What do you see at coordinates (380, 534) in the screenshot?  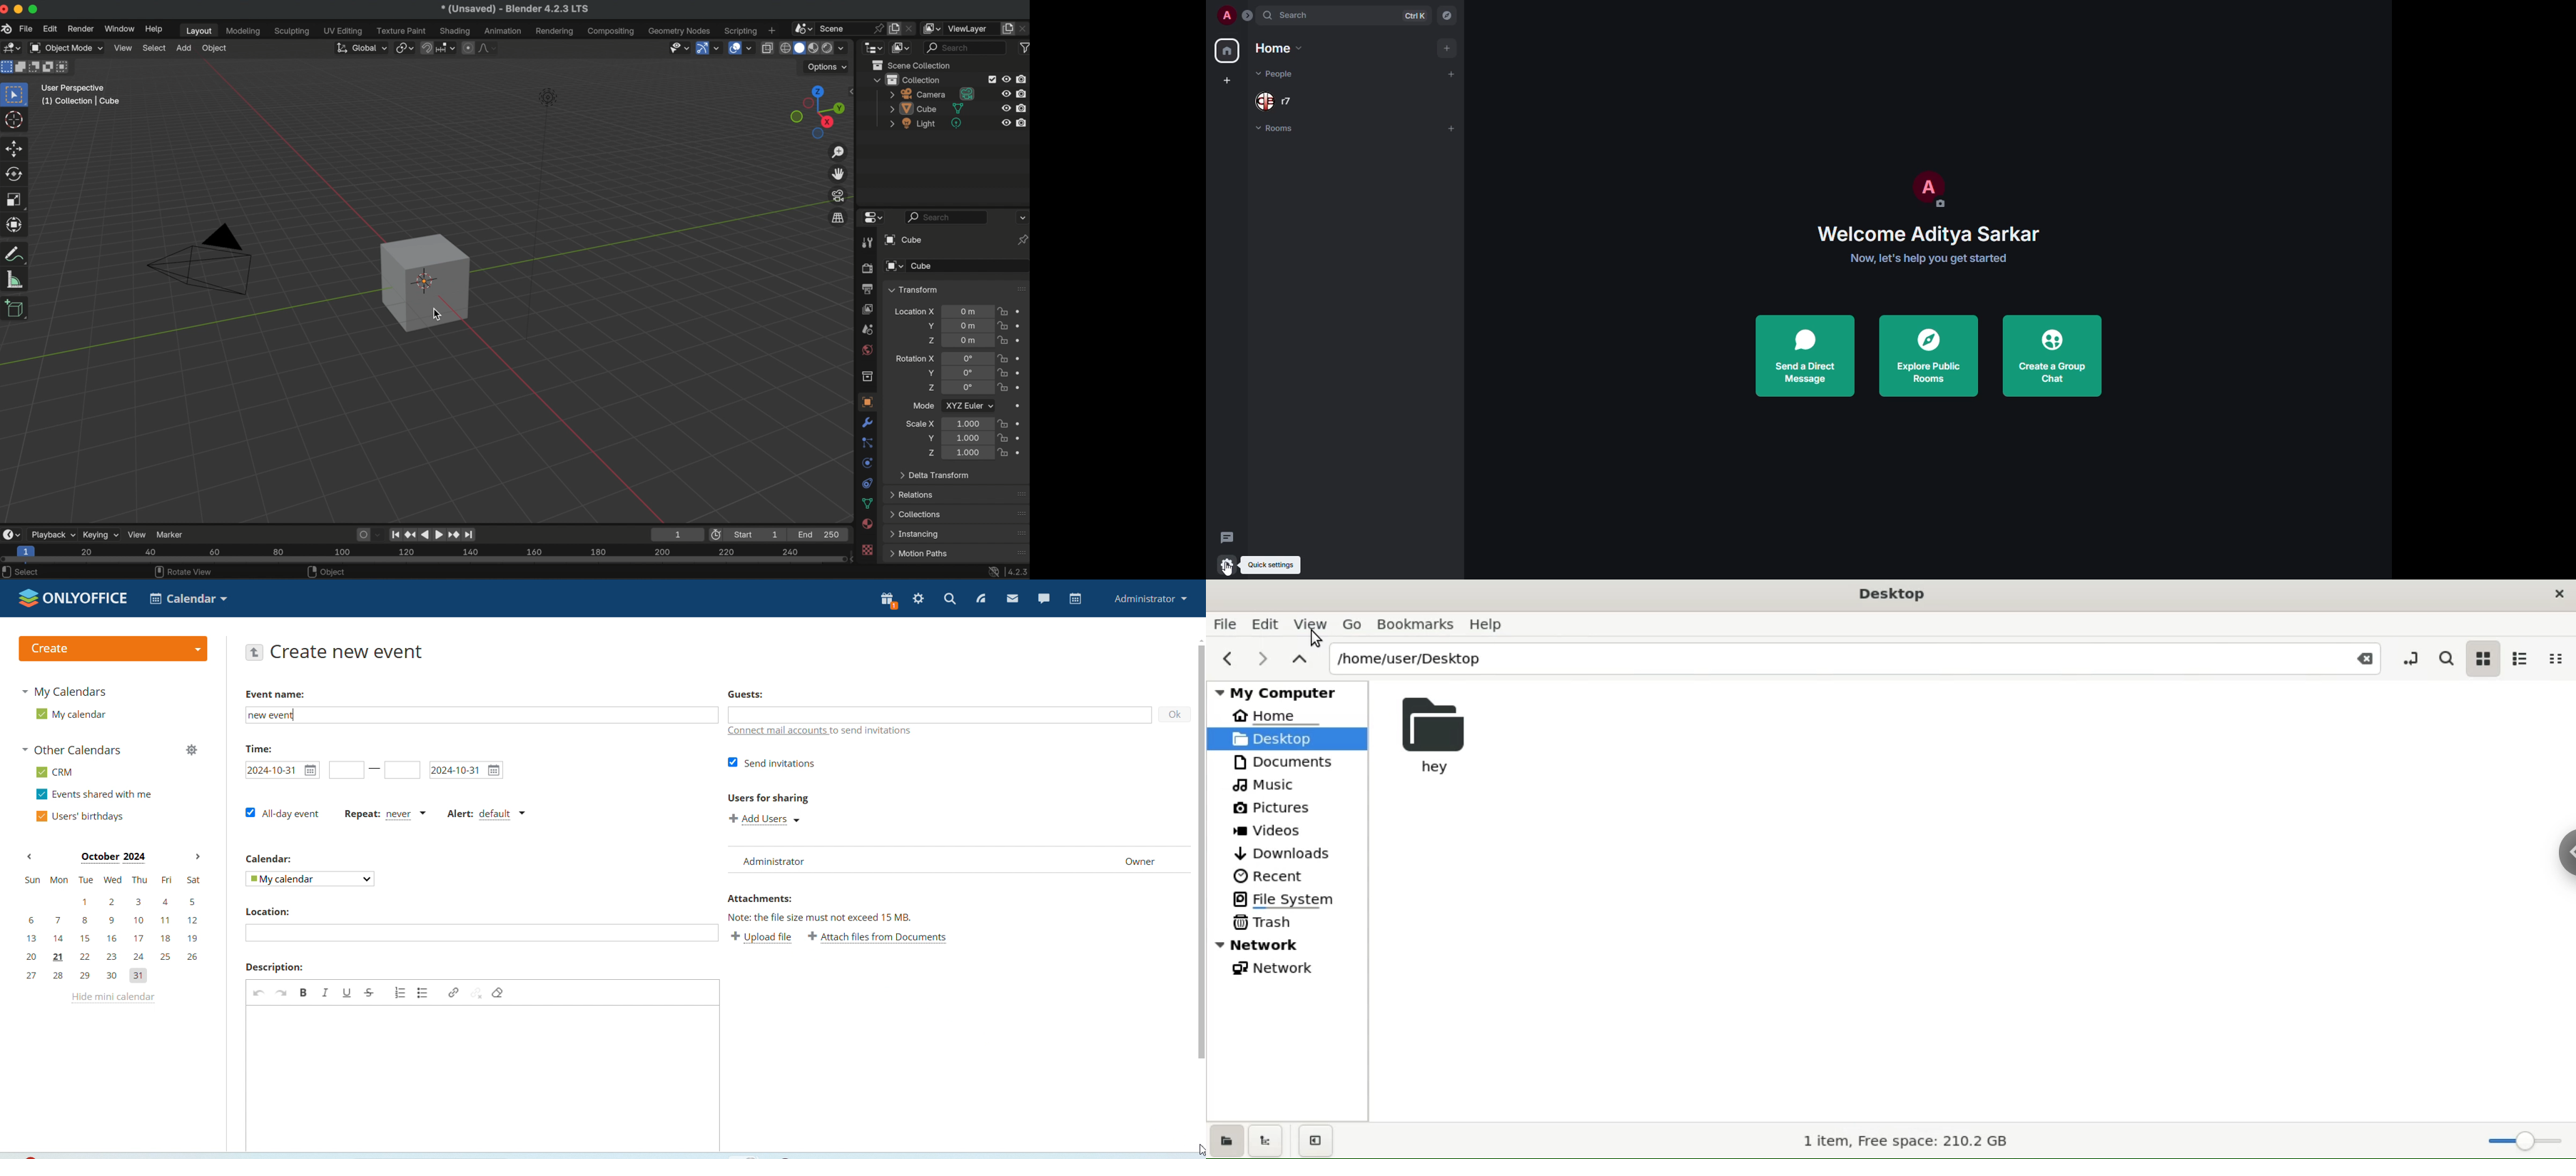 I see `auto keyframing` at bounding box center [380, 534].